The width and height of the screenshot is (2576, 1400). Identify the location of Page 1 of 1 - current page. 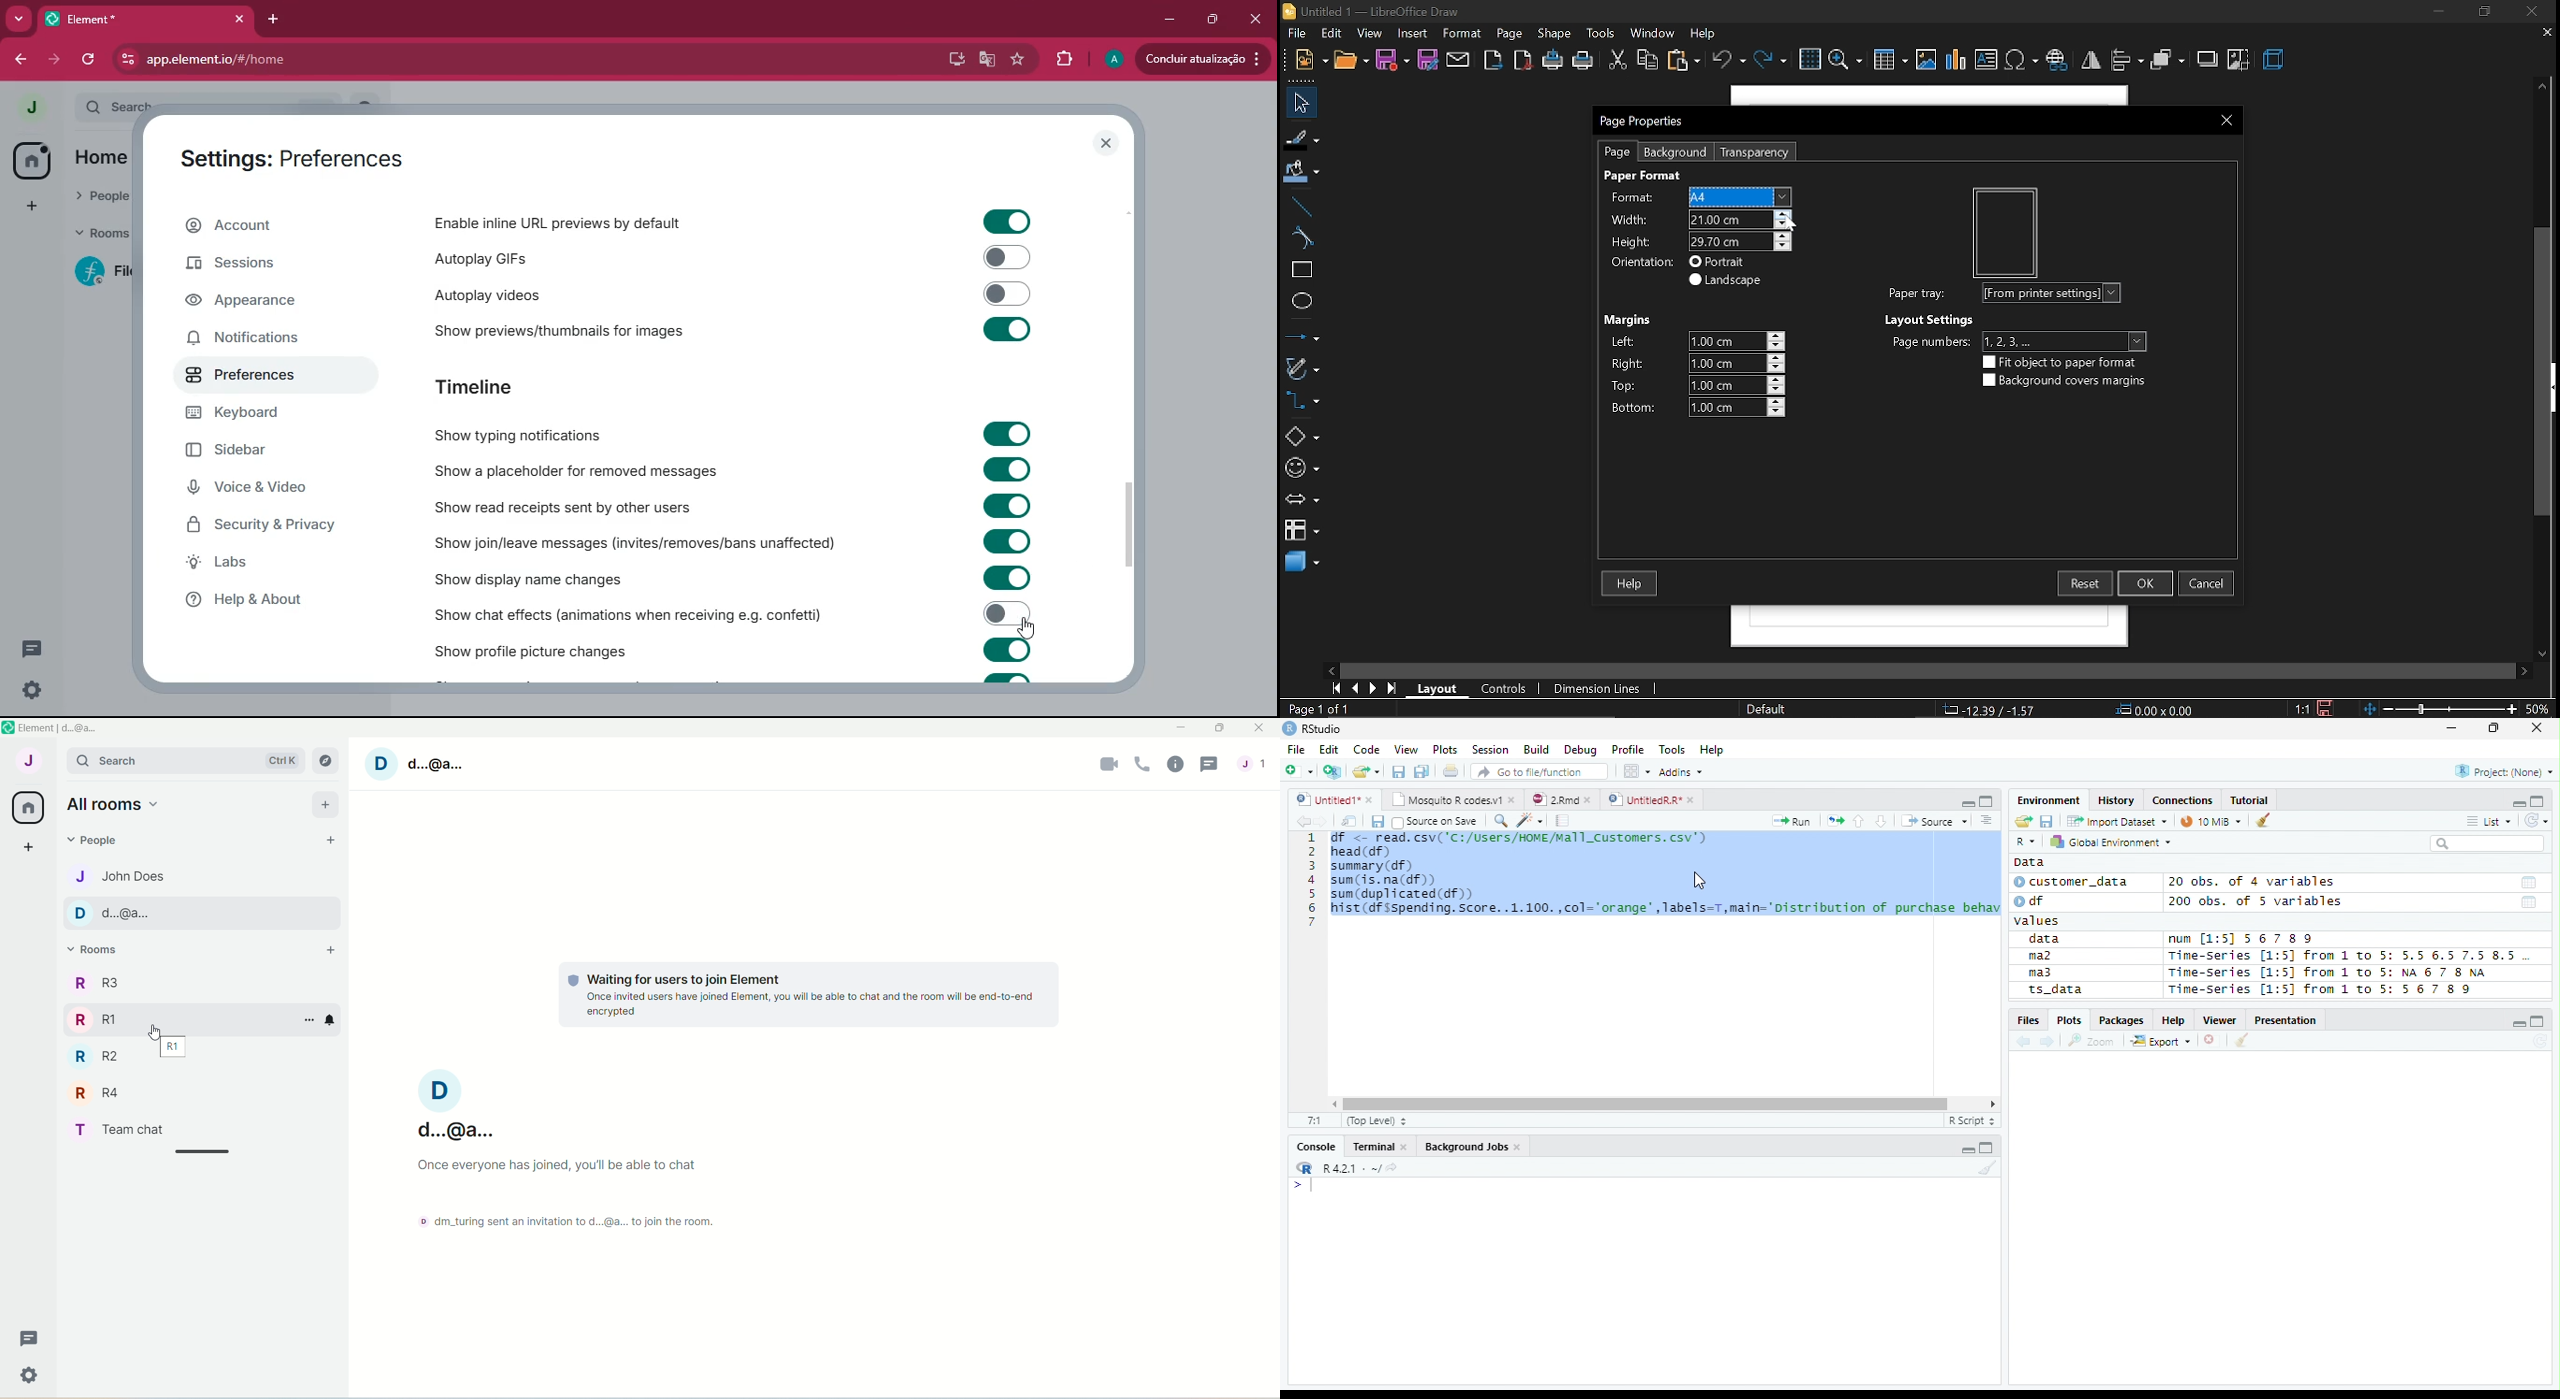
(1320, 709).